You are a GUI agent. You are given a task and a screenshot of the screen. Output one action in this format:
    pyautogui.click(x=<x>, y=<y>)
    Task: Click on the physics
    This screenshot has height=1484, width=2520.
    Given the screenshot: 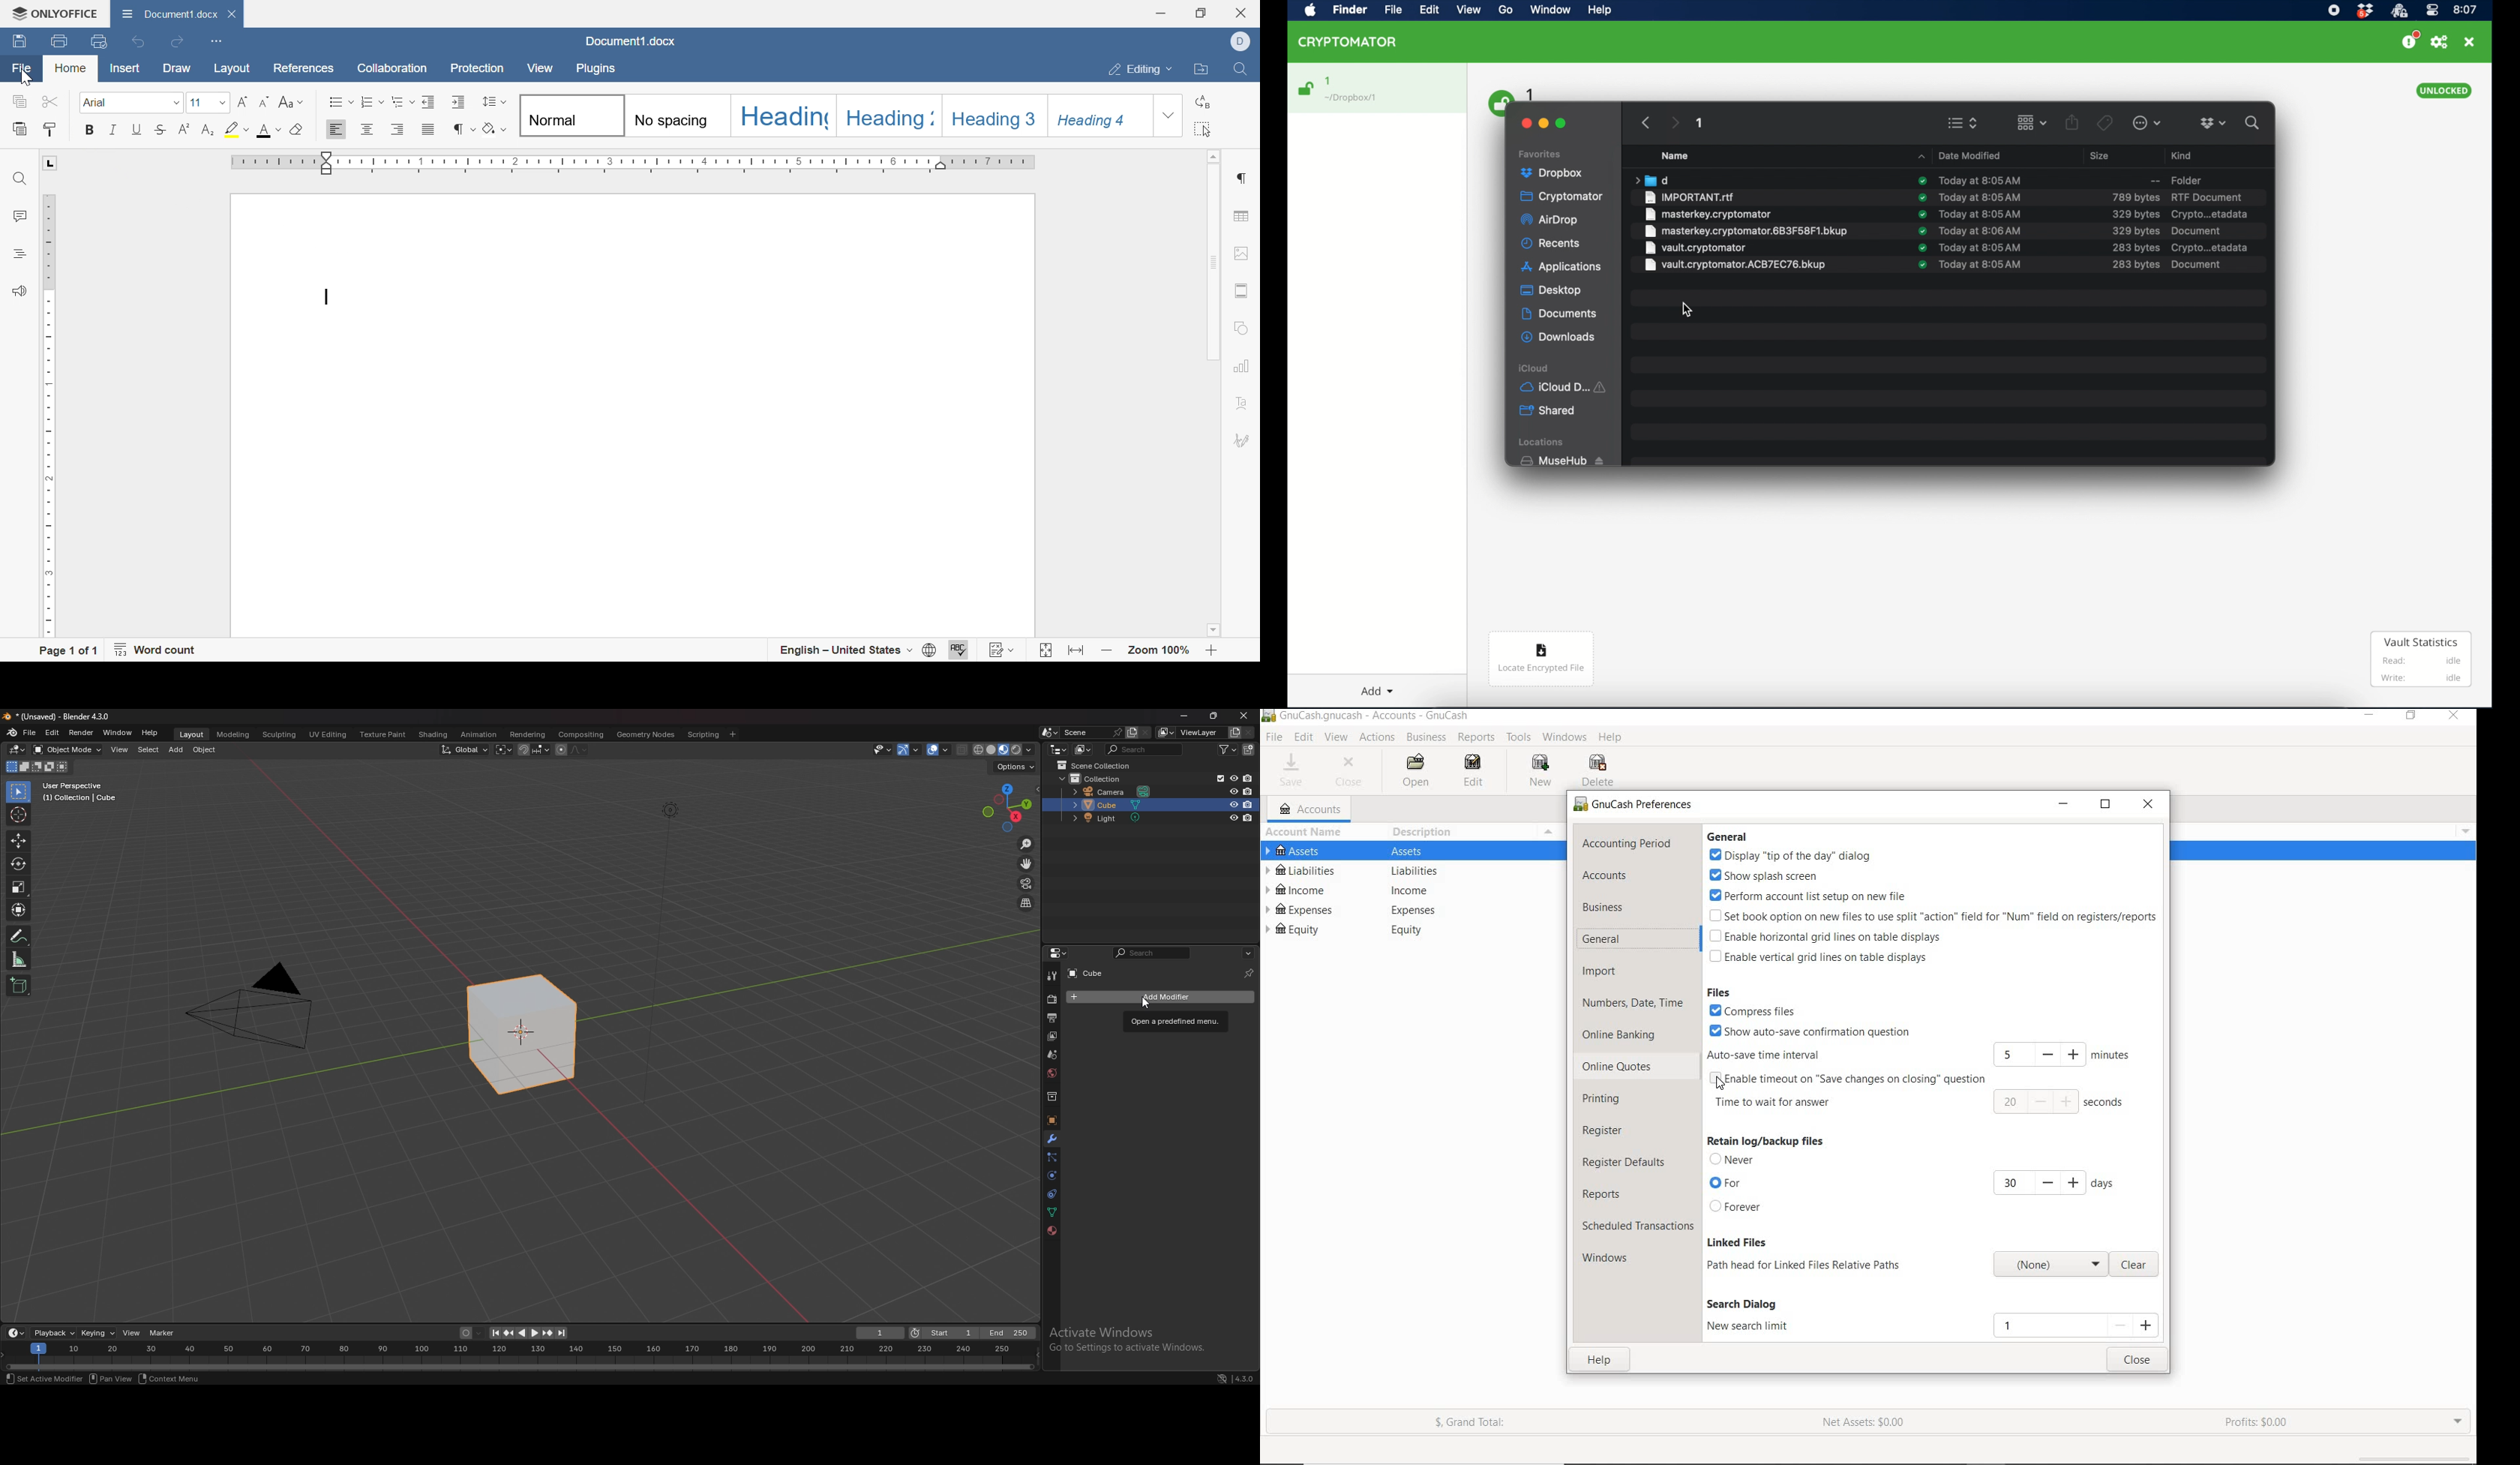 What is the action you would take?
    pyautogui.click(x=1051, y=1176)
    